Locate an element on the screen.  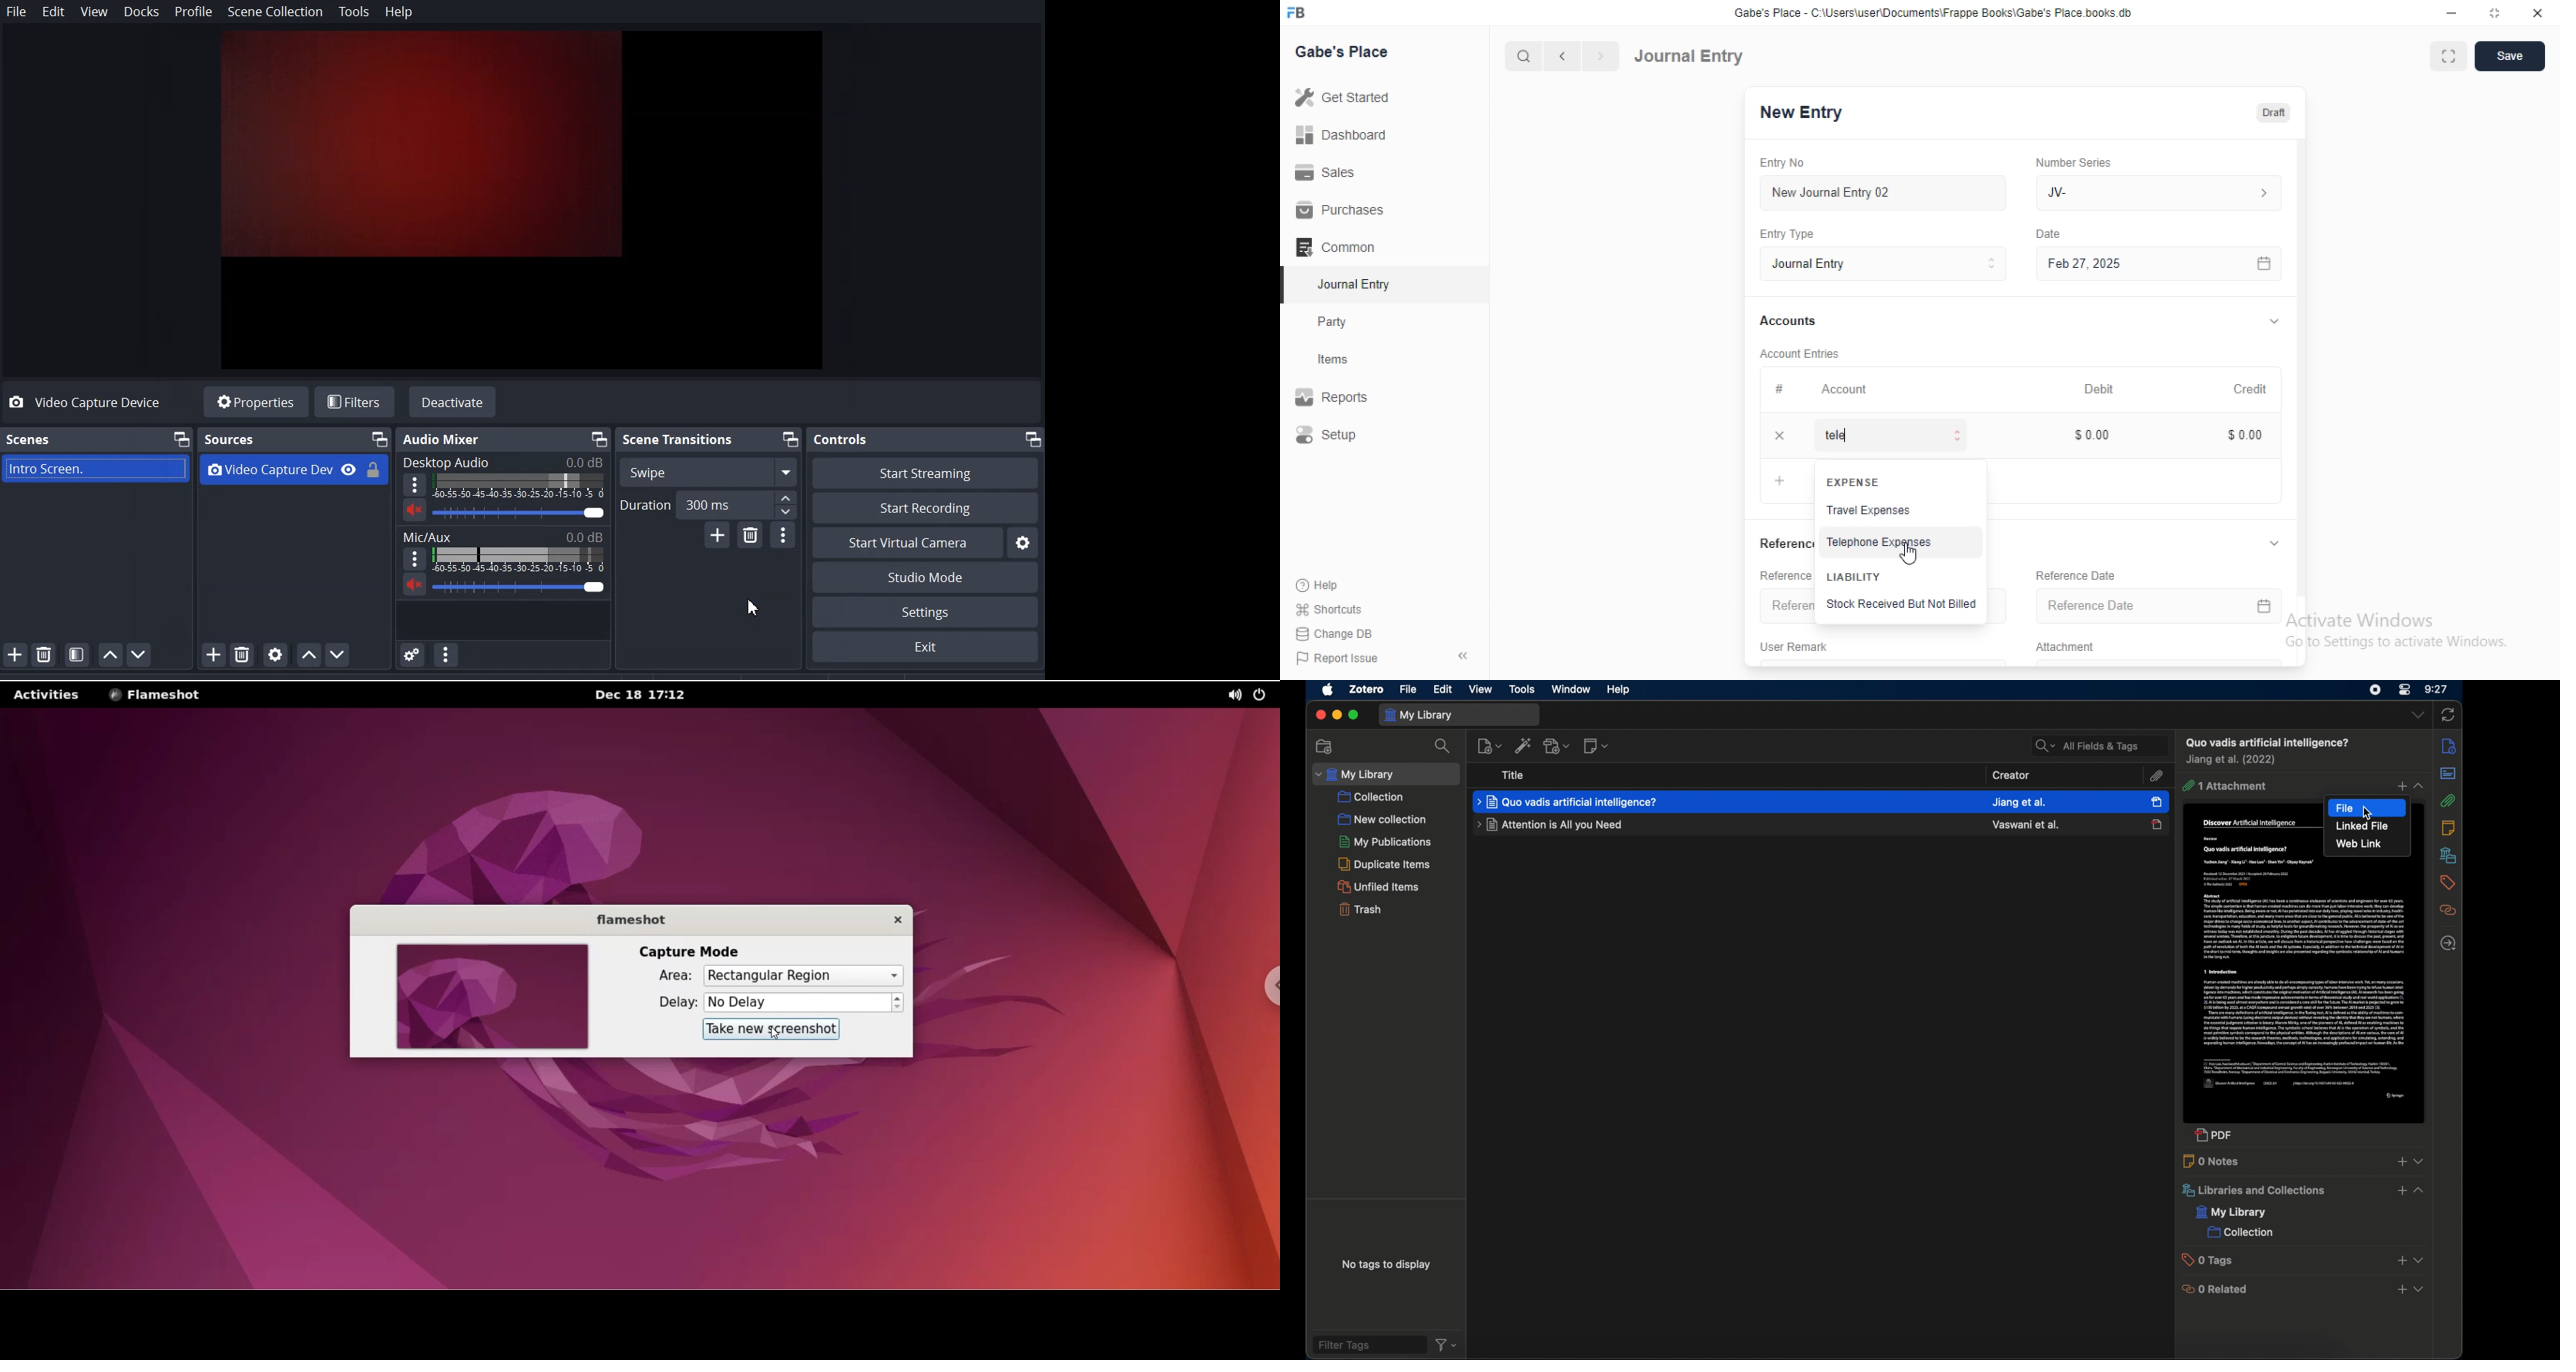
Tools is located at coordinates (354, 12).